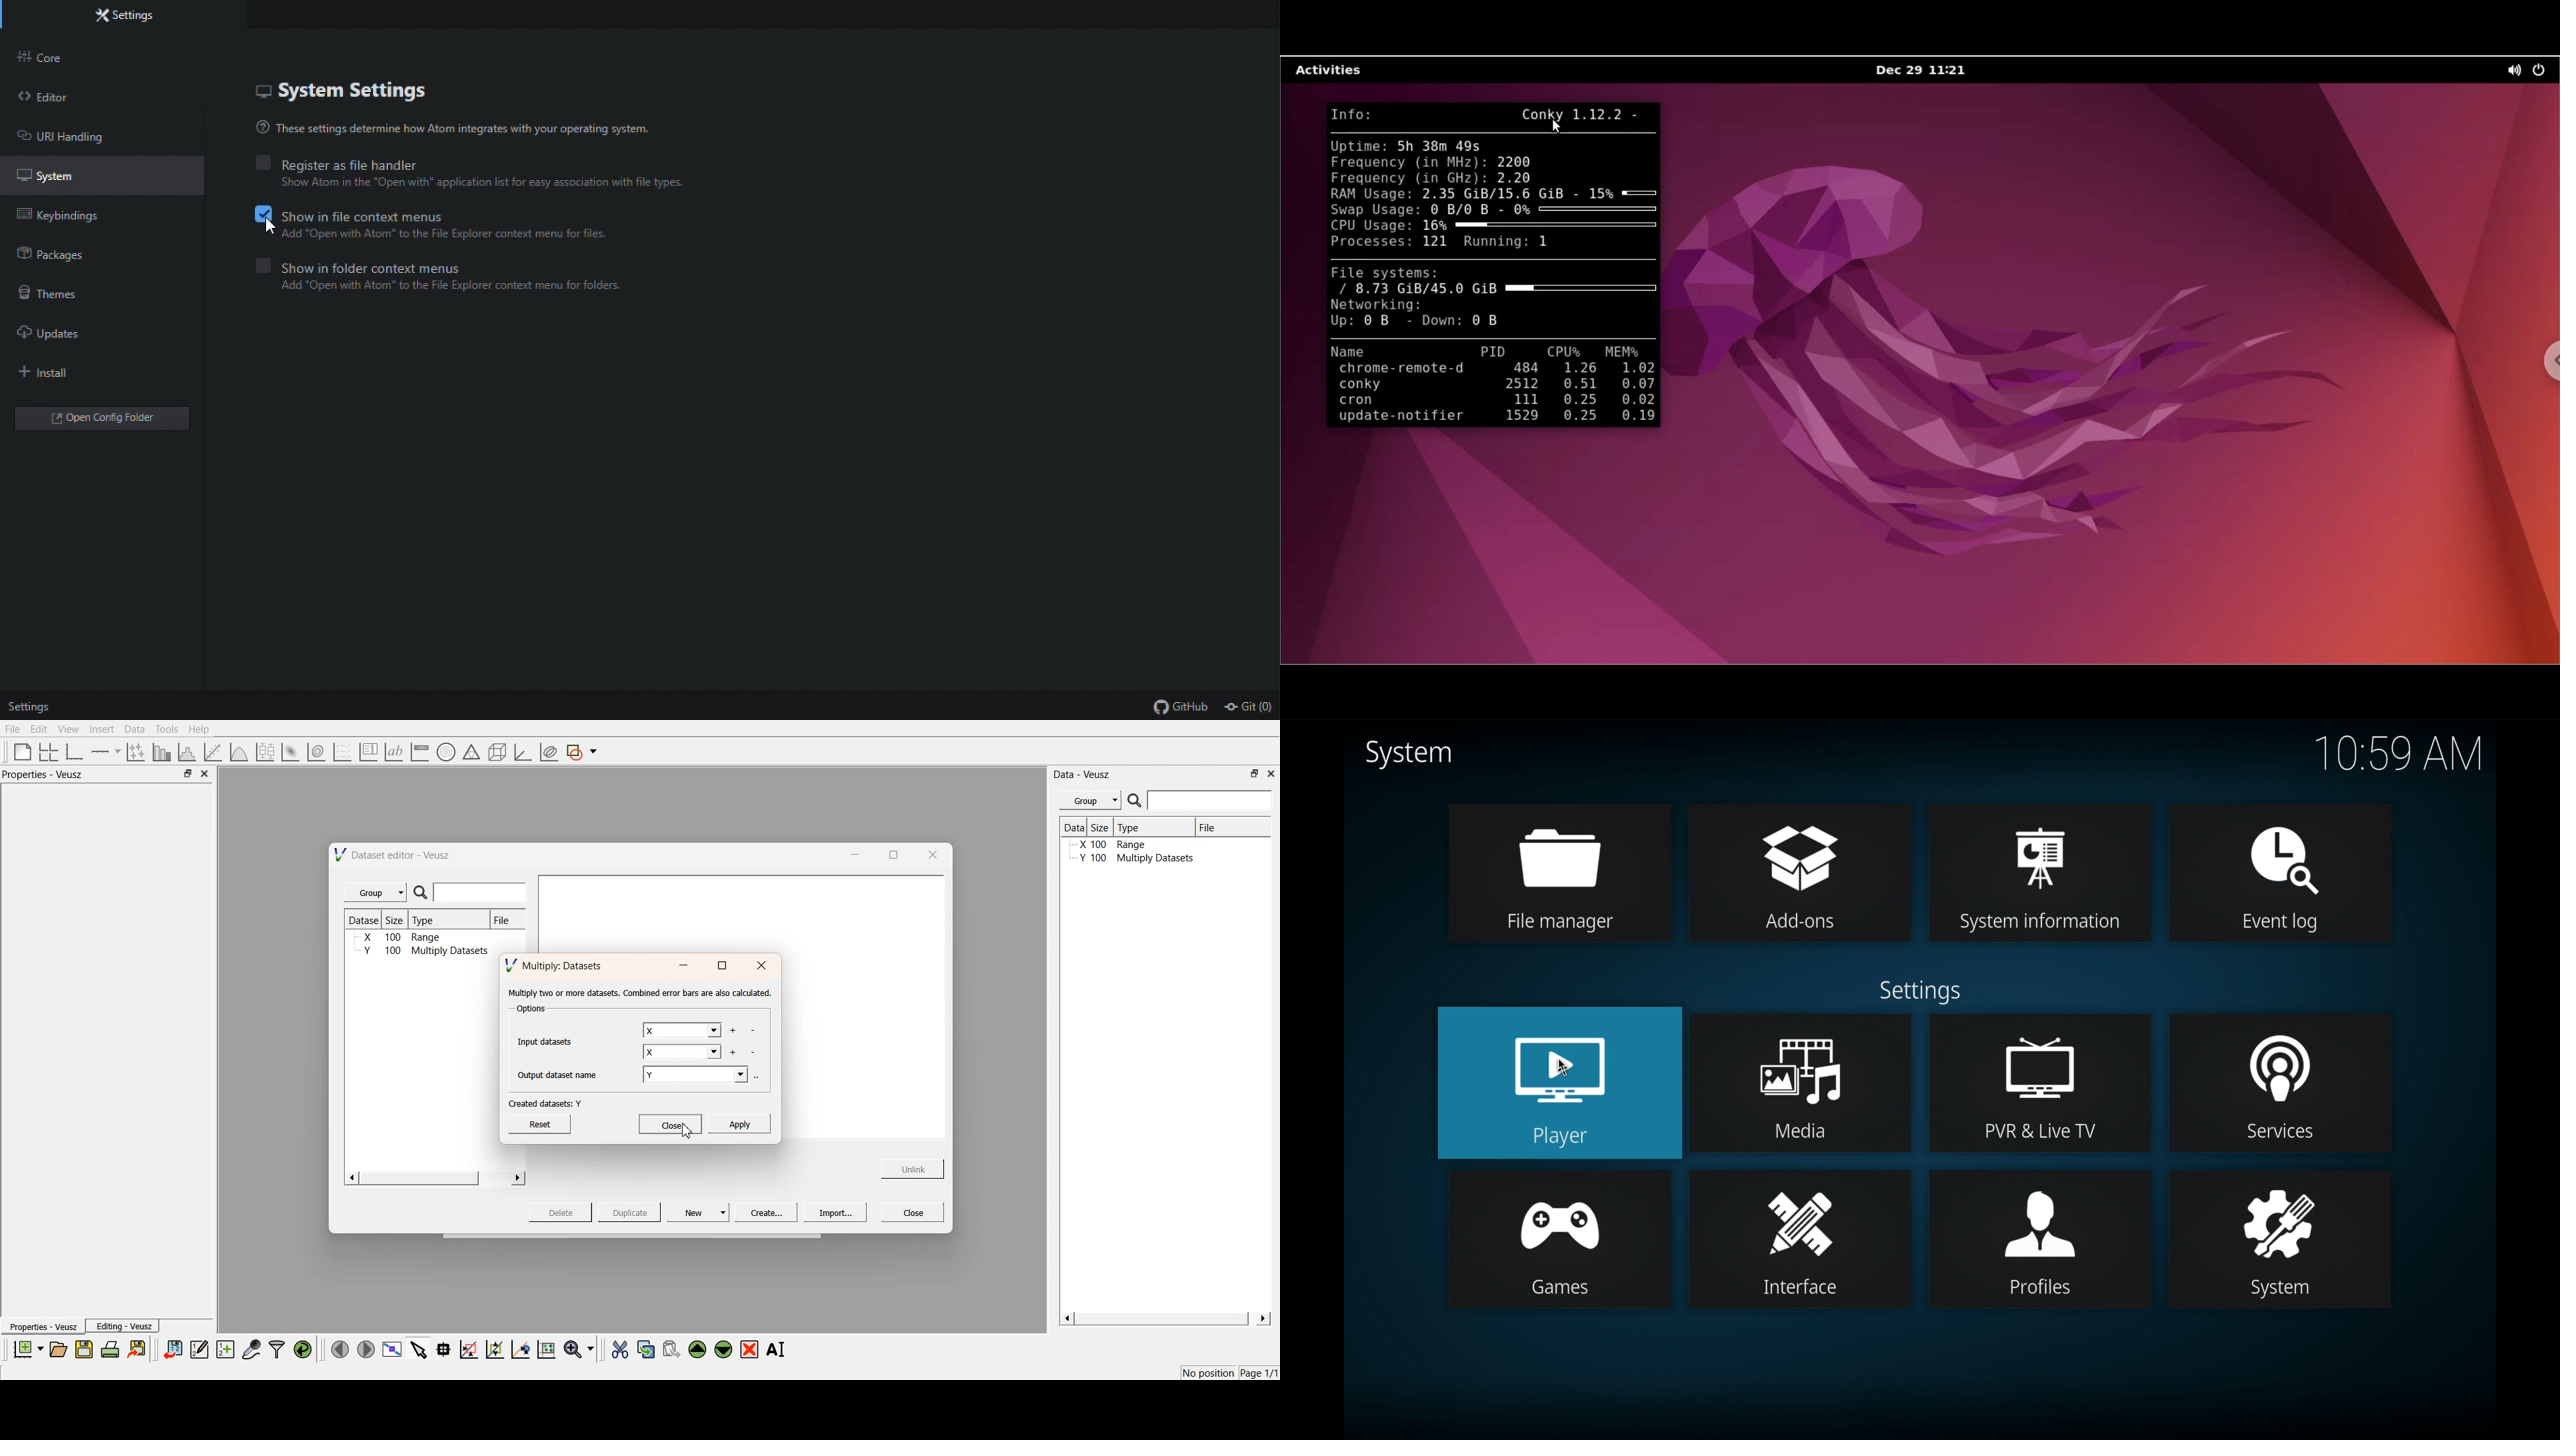  Describe the element at coordinates (684, 1135) in the screenshot. I see `cursor` at that location.